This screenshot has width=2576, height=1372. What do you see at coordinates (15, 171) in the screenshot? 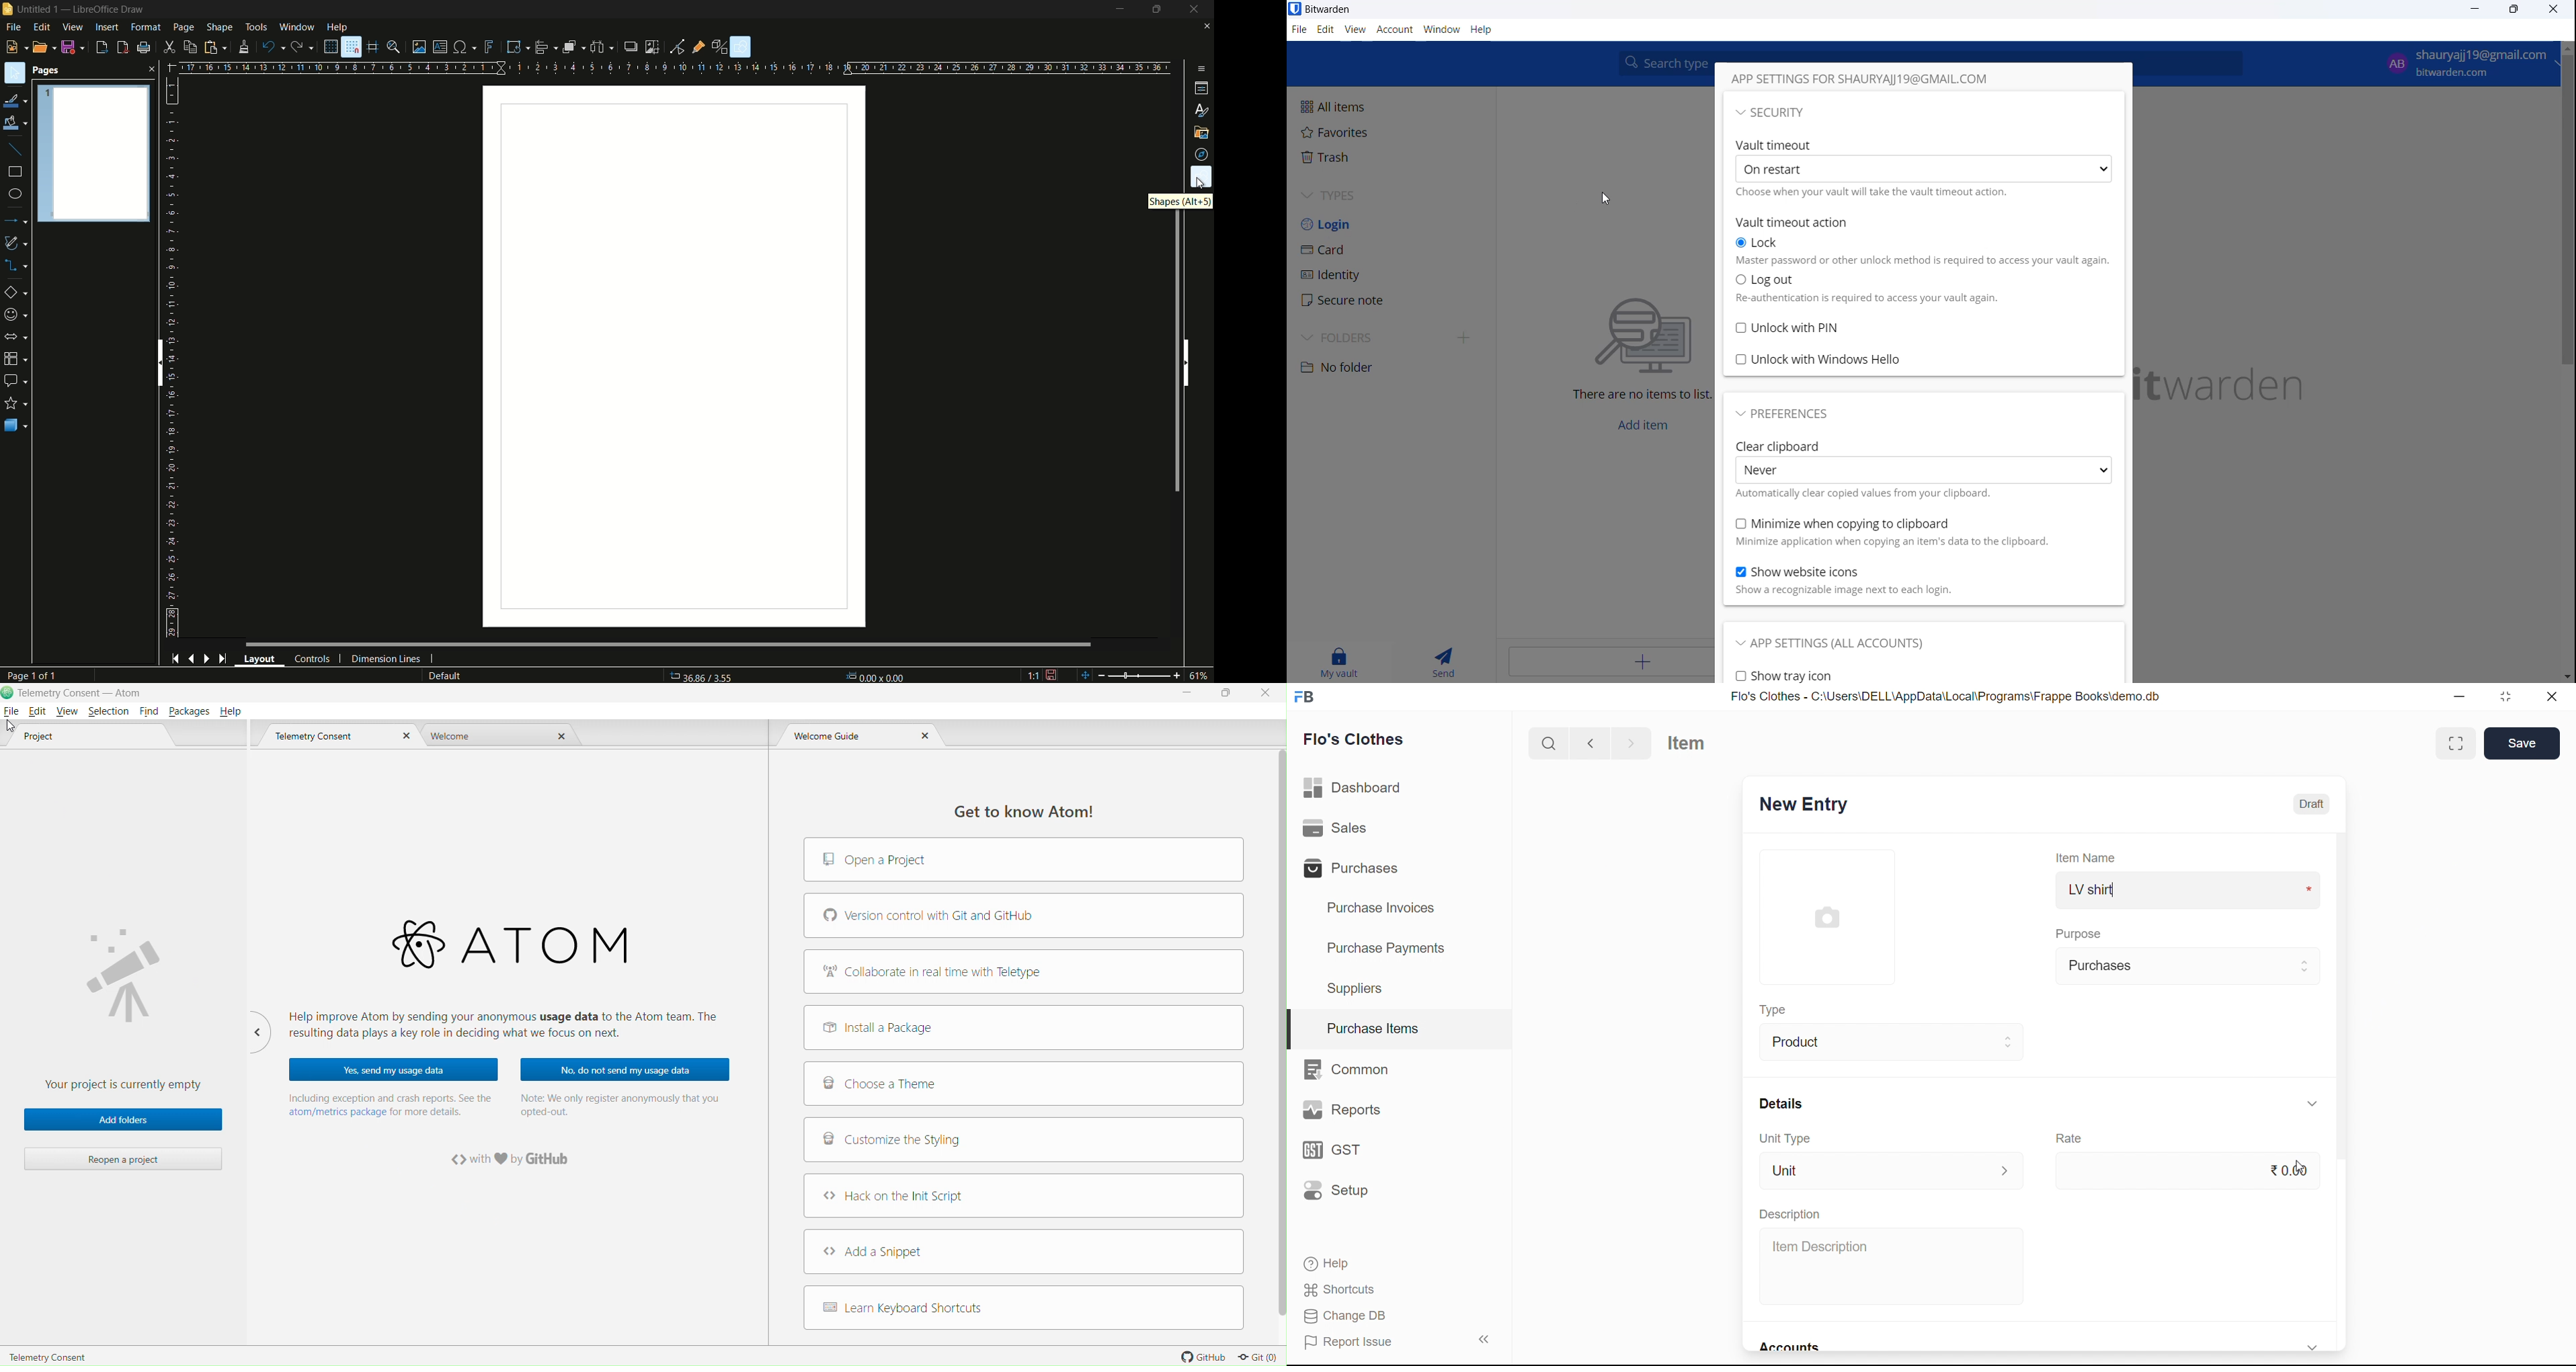
I see `rectangle` at bounding box center [15, 171].